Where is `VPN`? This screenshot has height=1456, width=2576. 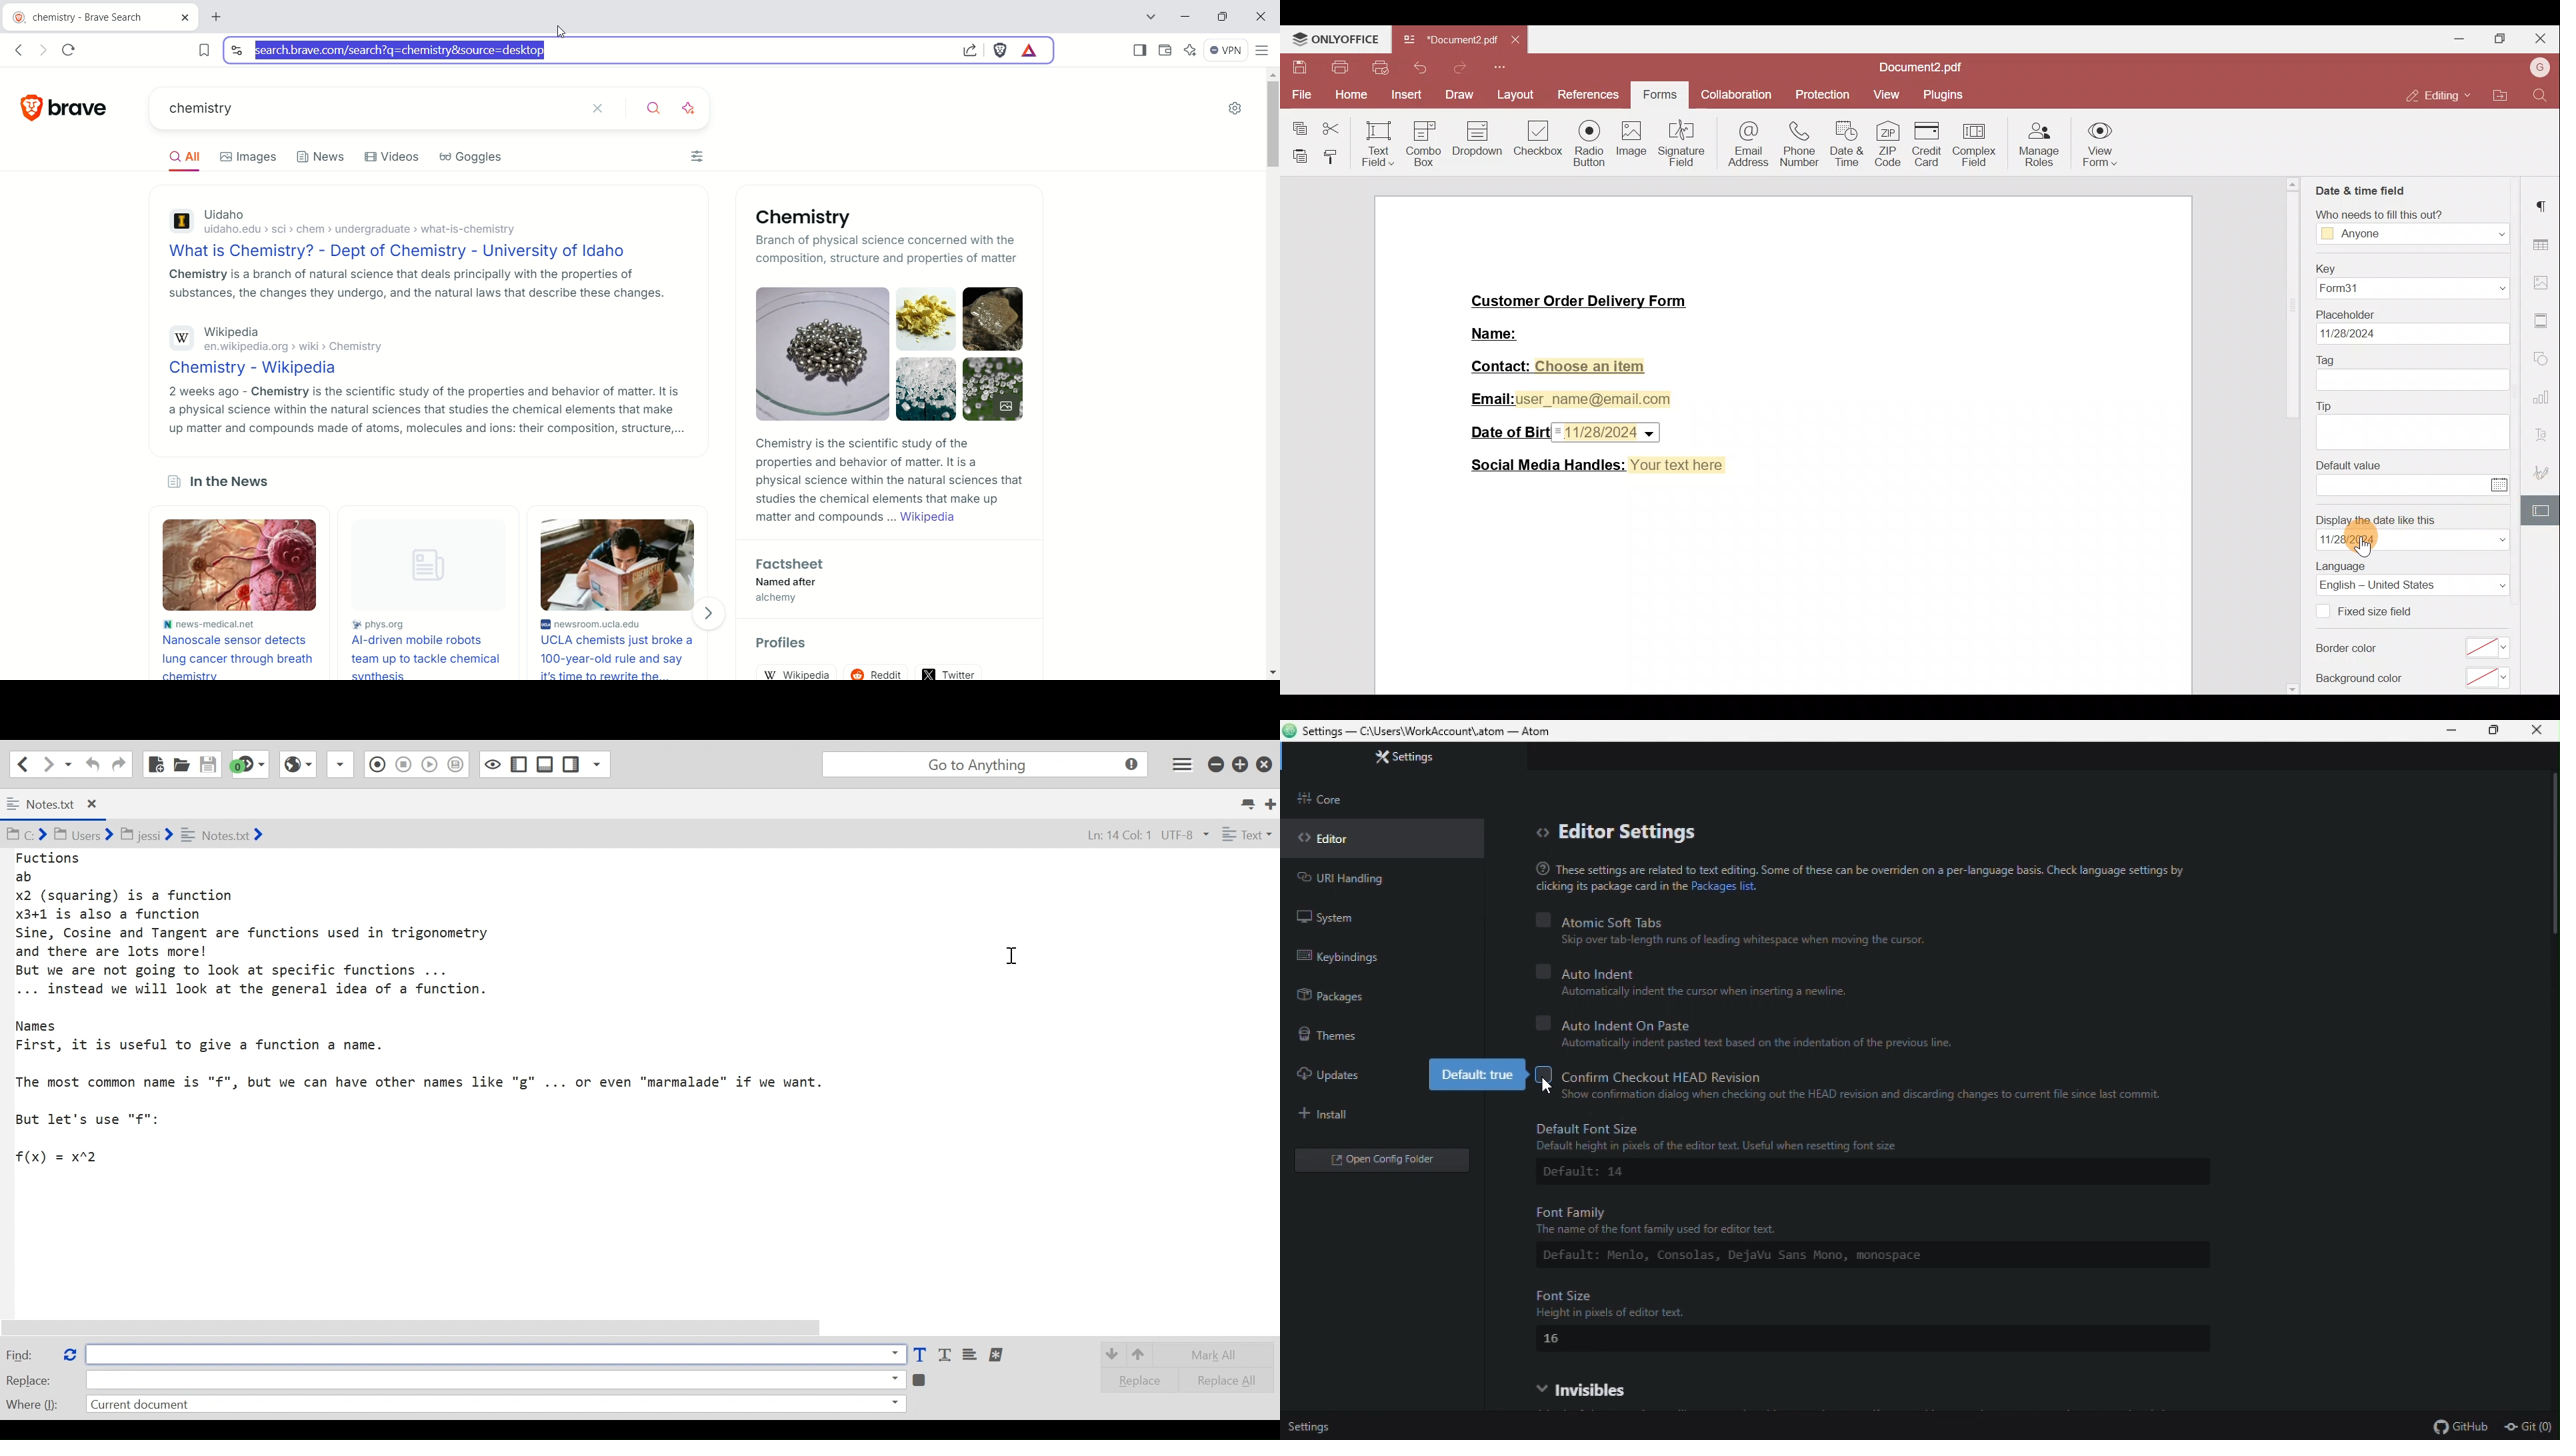
VPN is located at coordinates (1227, 51).